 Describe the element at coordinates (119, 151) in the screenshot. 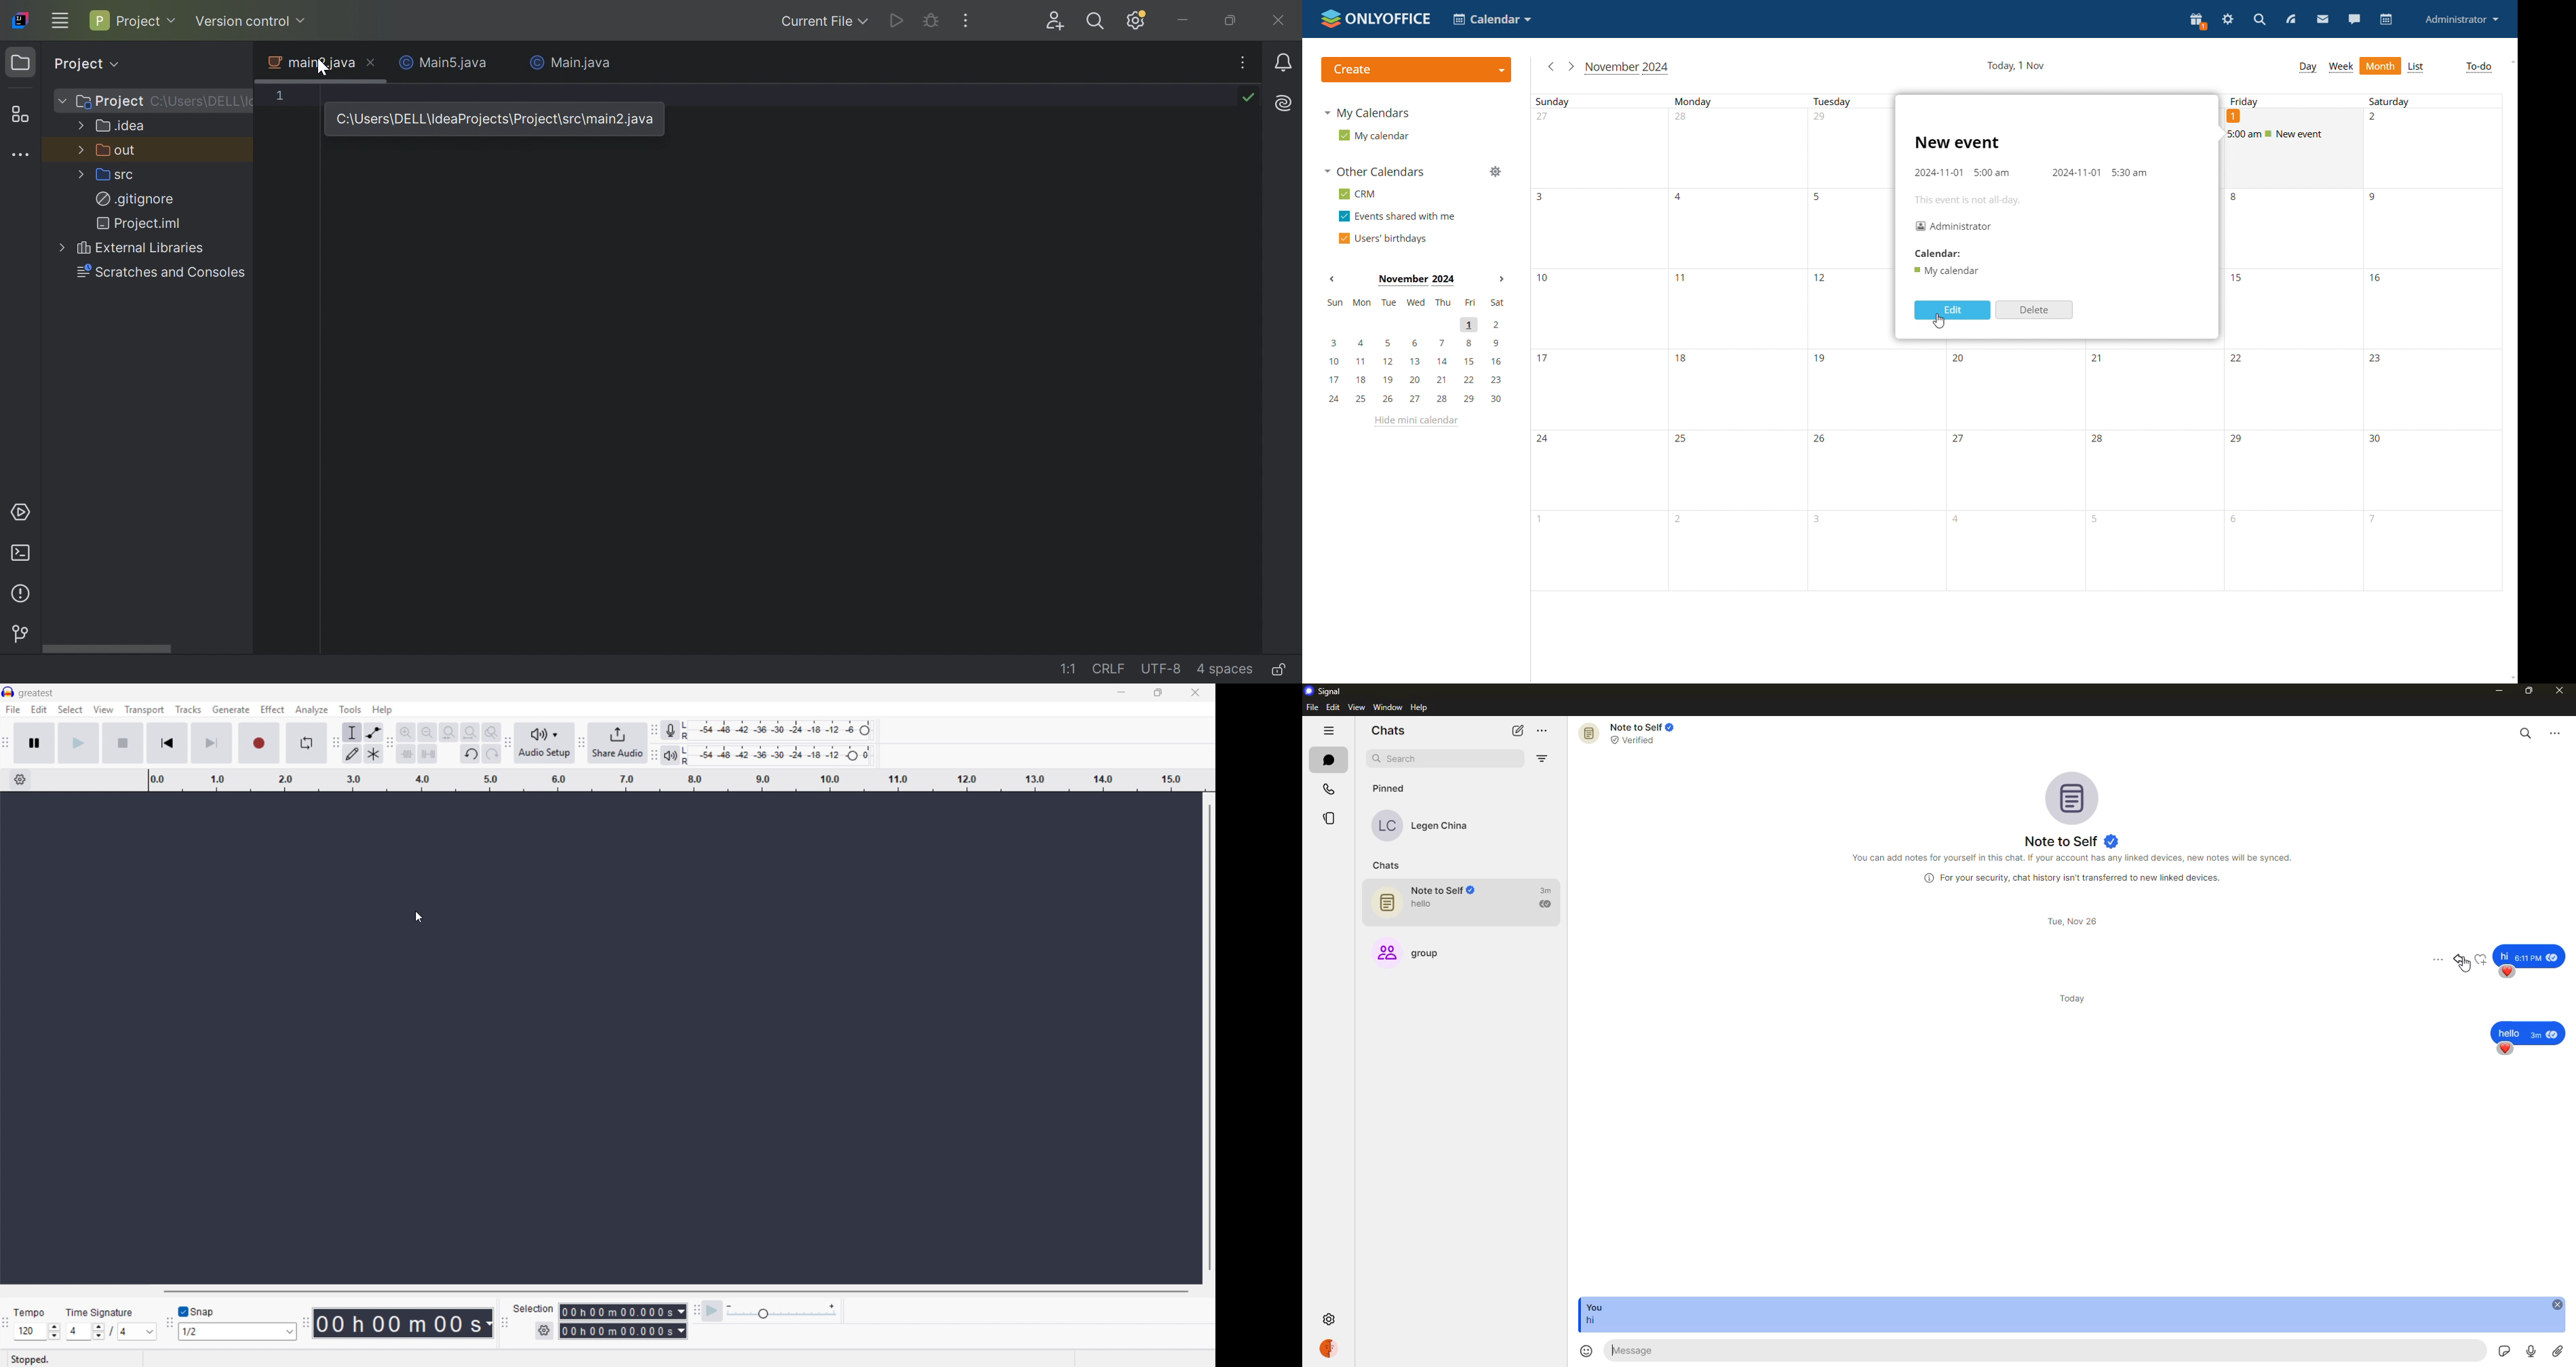

I see `out` at that location.